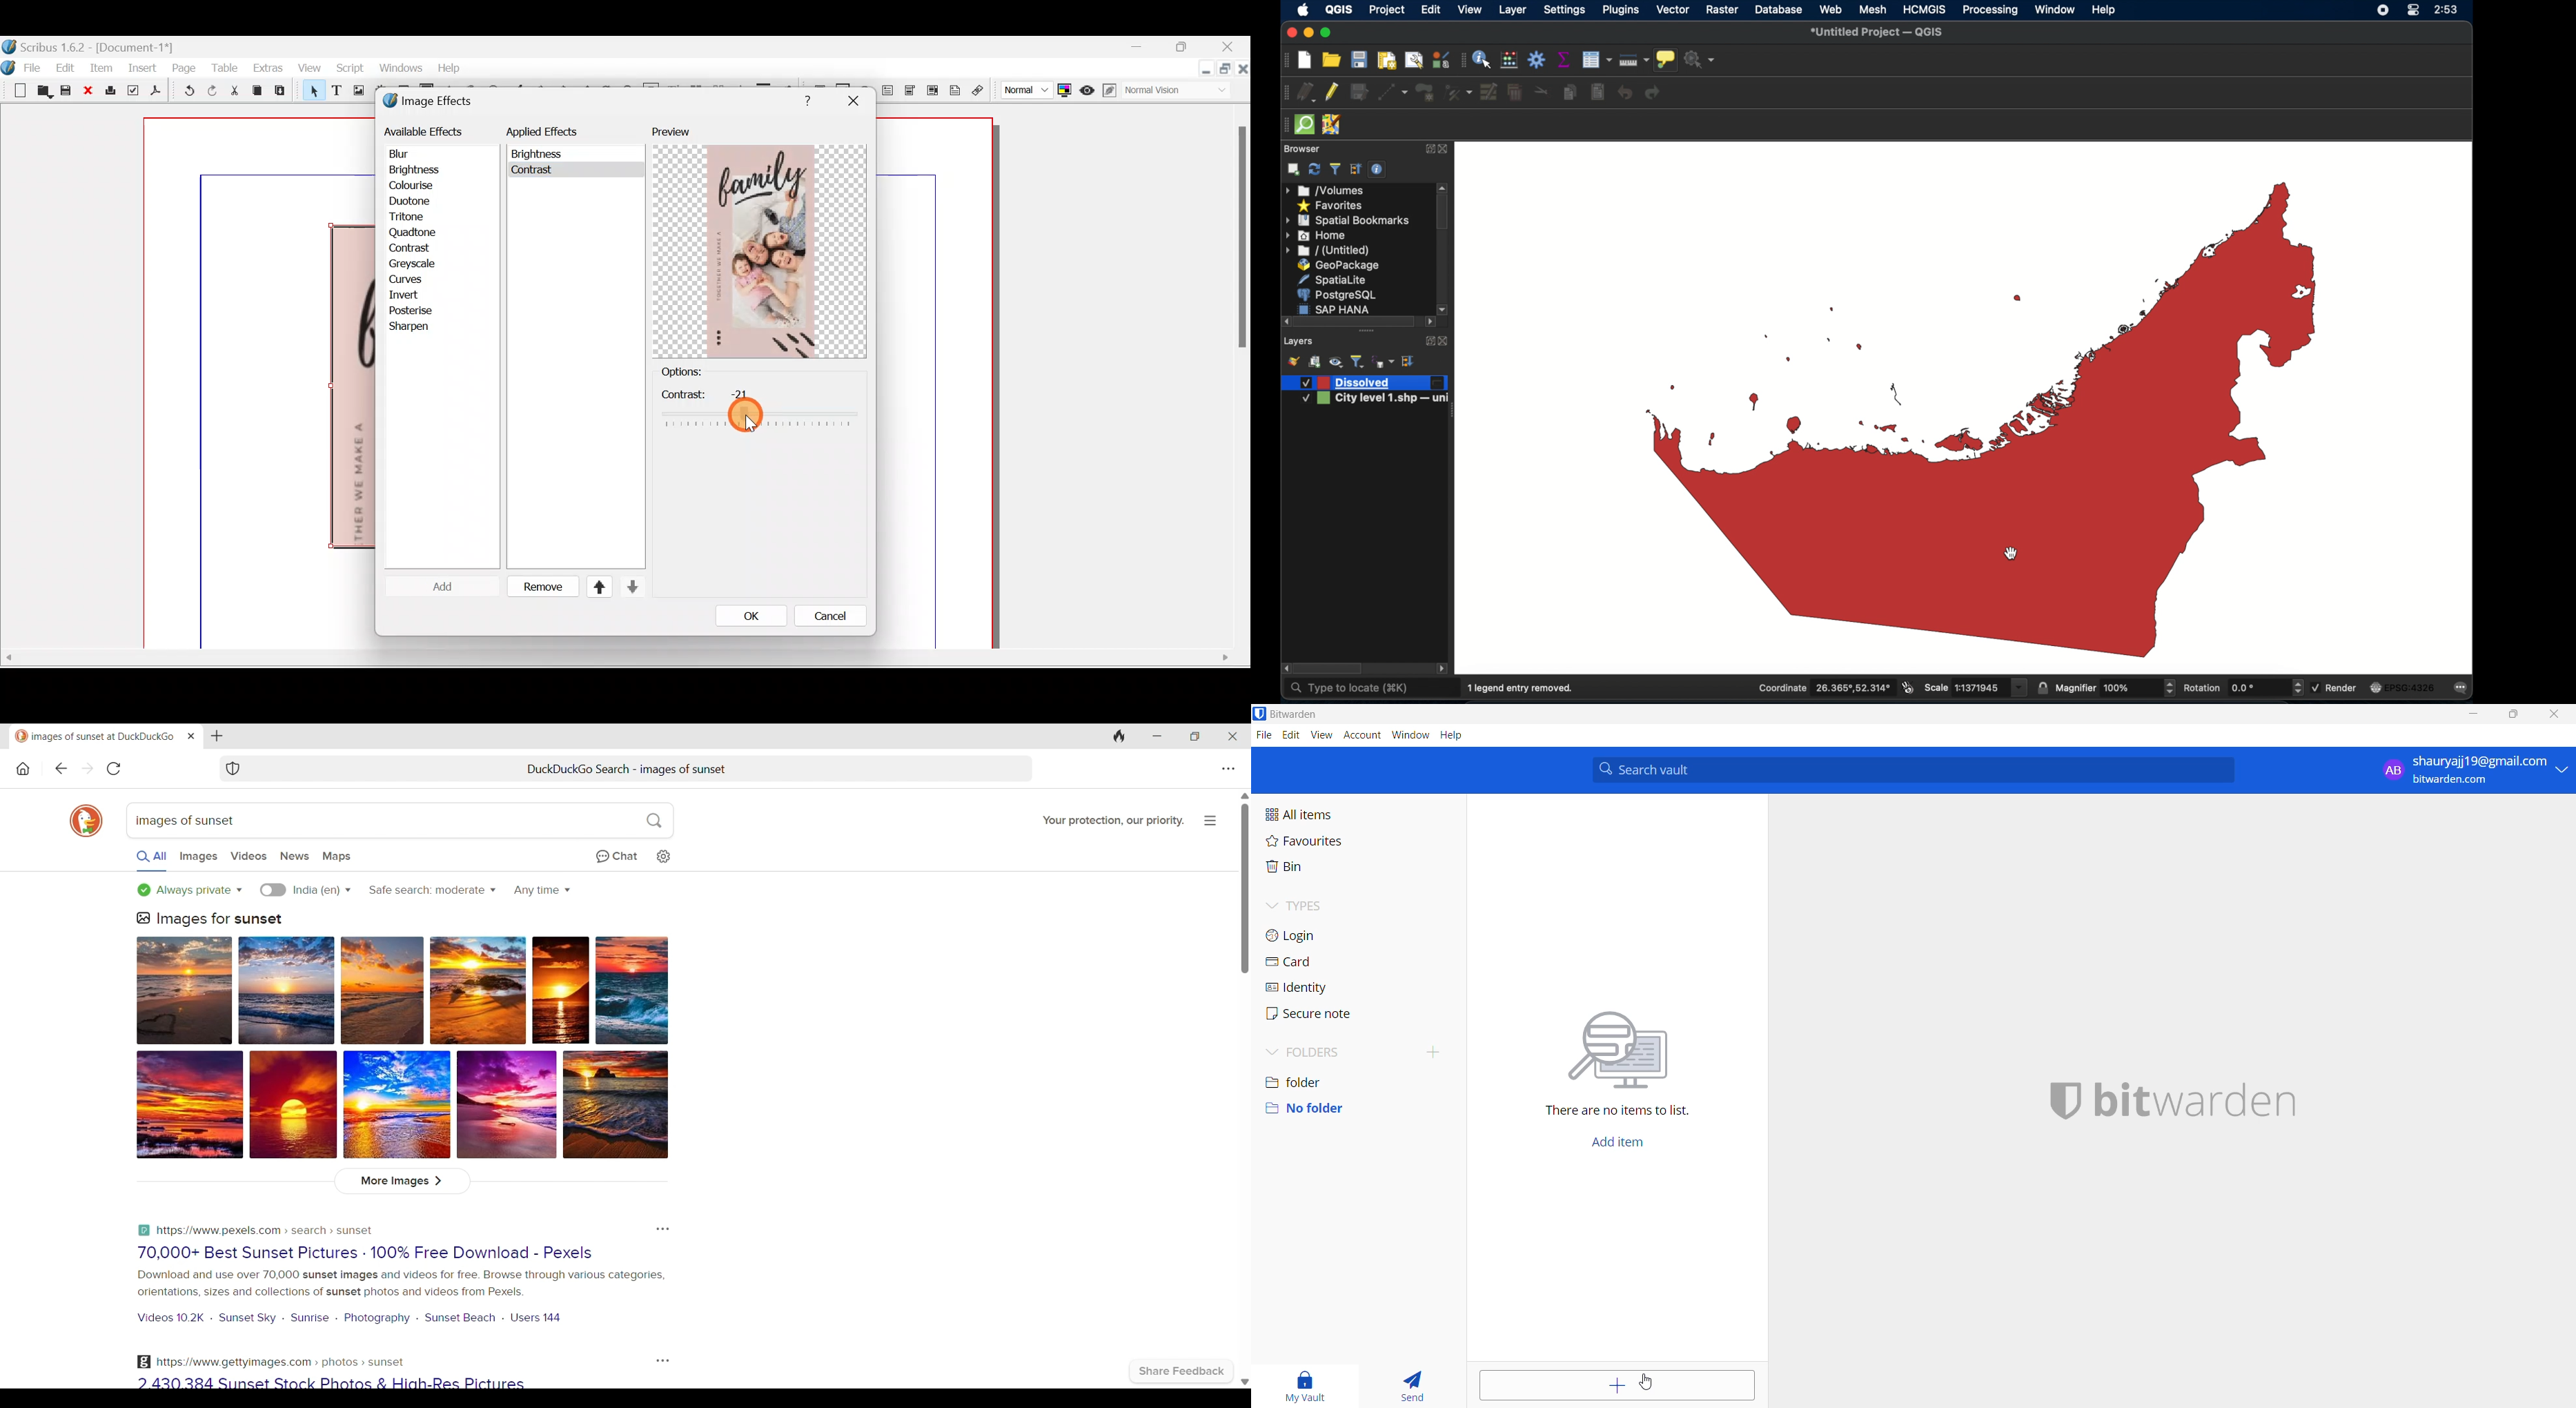 The width and height of the screenshot is (2576, 1428). Describe the element at coordinates (401, 1182) in the screenshot. I see `Show more images` at that location.